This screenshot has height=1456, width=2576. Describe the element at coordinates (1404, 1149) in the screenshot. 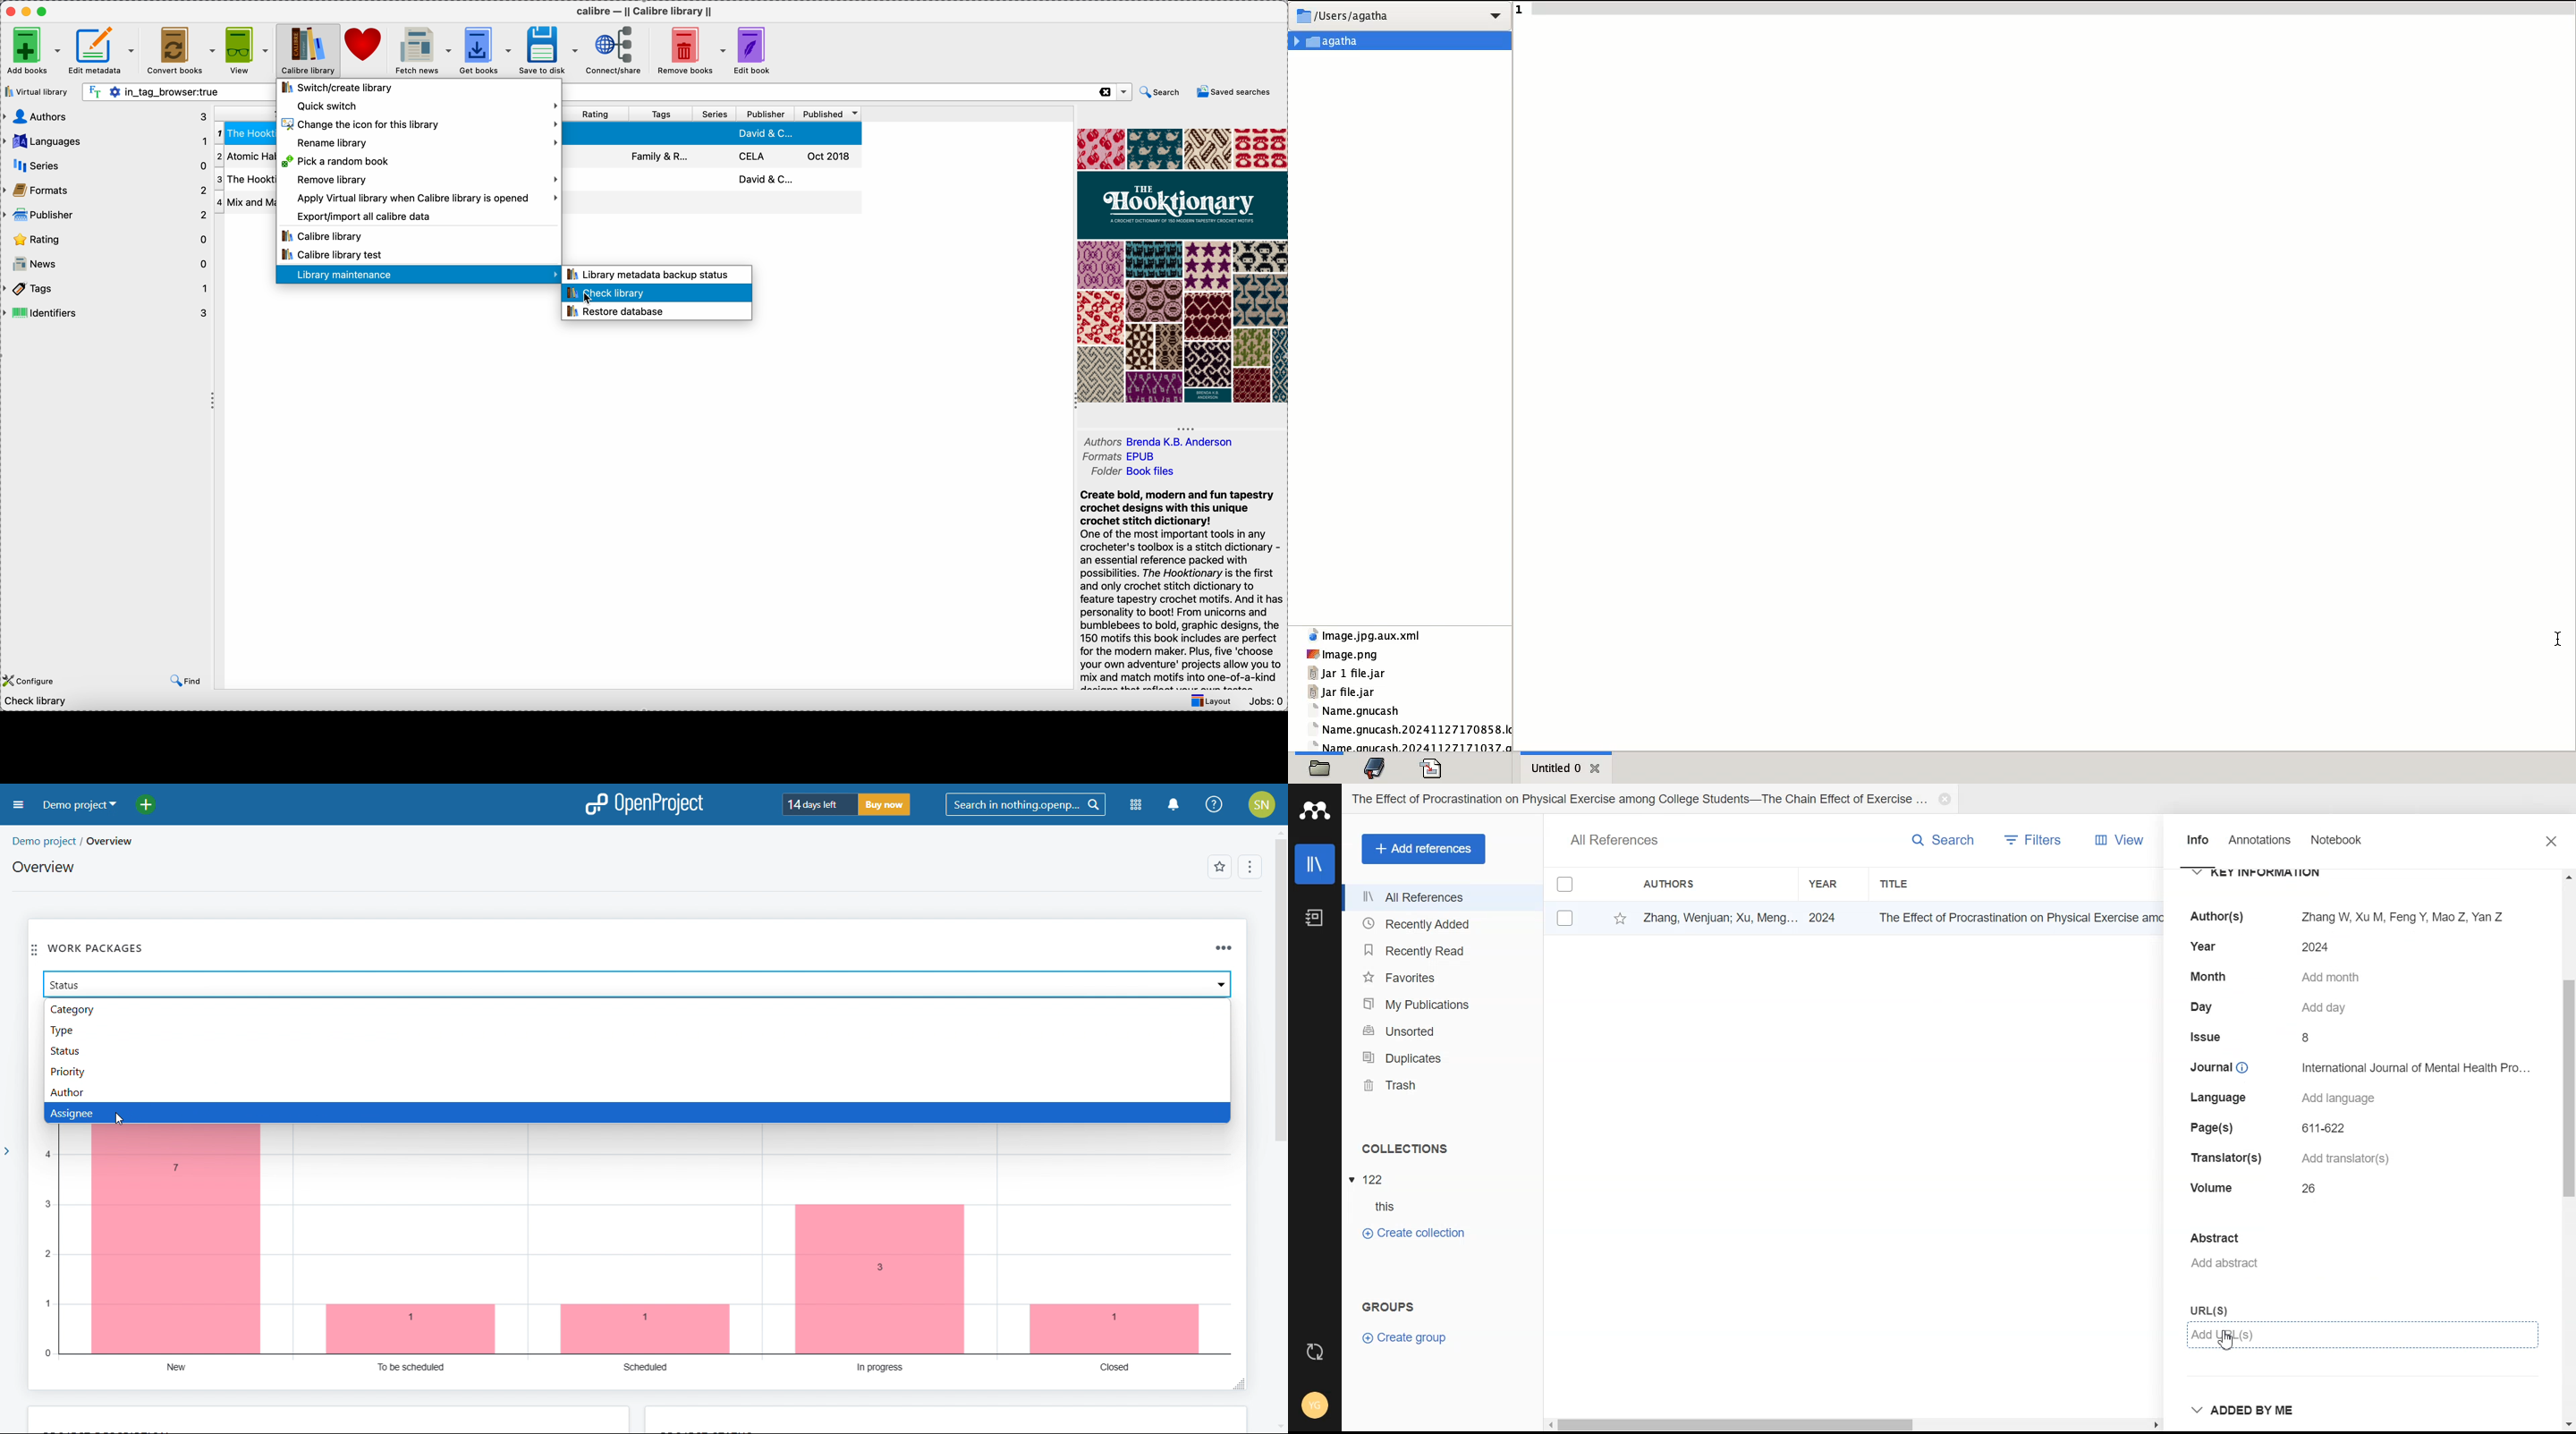

I see `Text` at that location.